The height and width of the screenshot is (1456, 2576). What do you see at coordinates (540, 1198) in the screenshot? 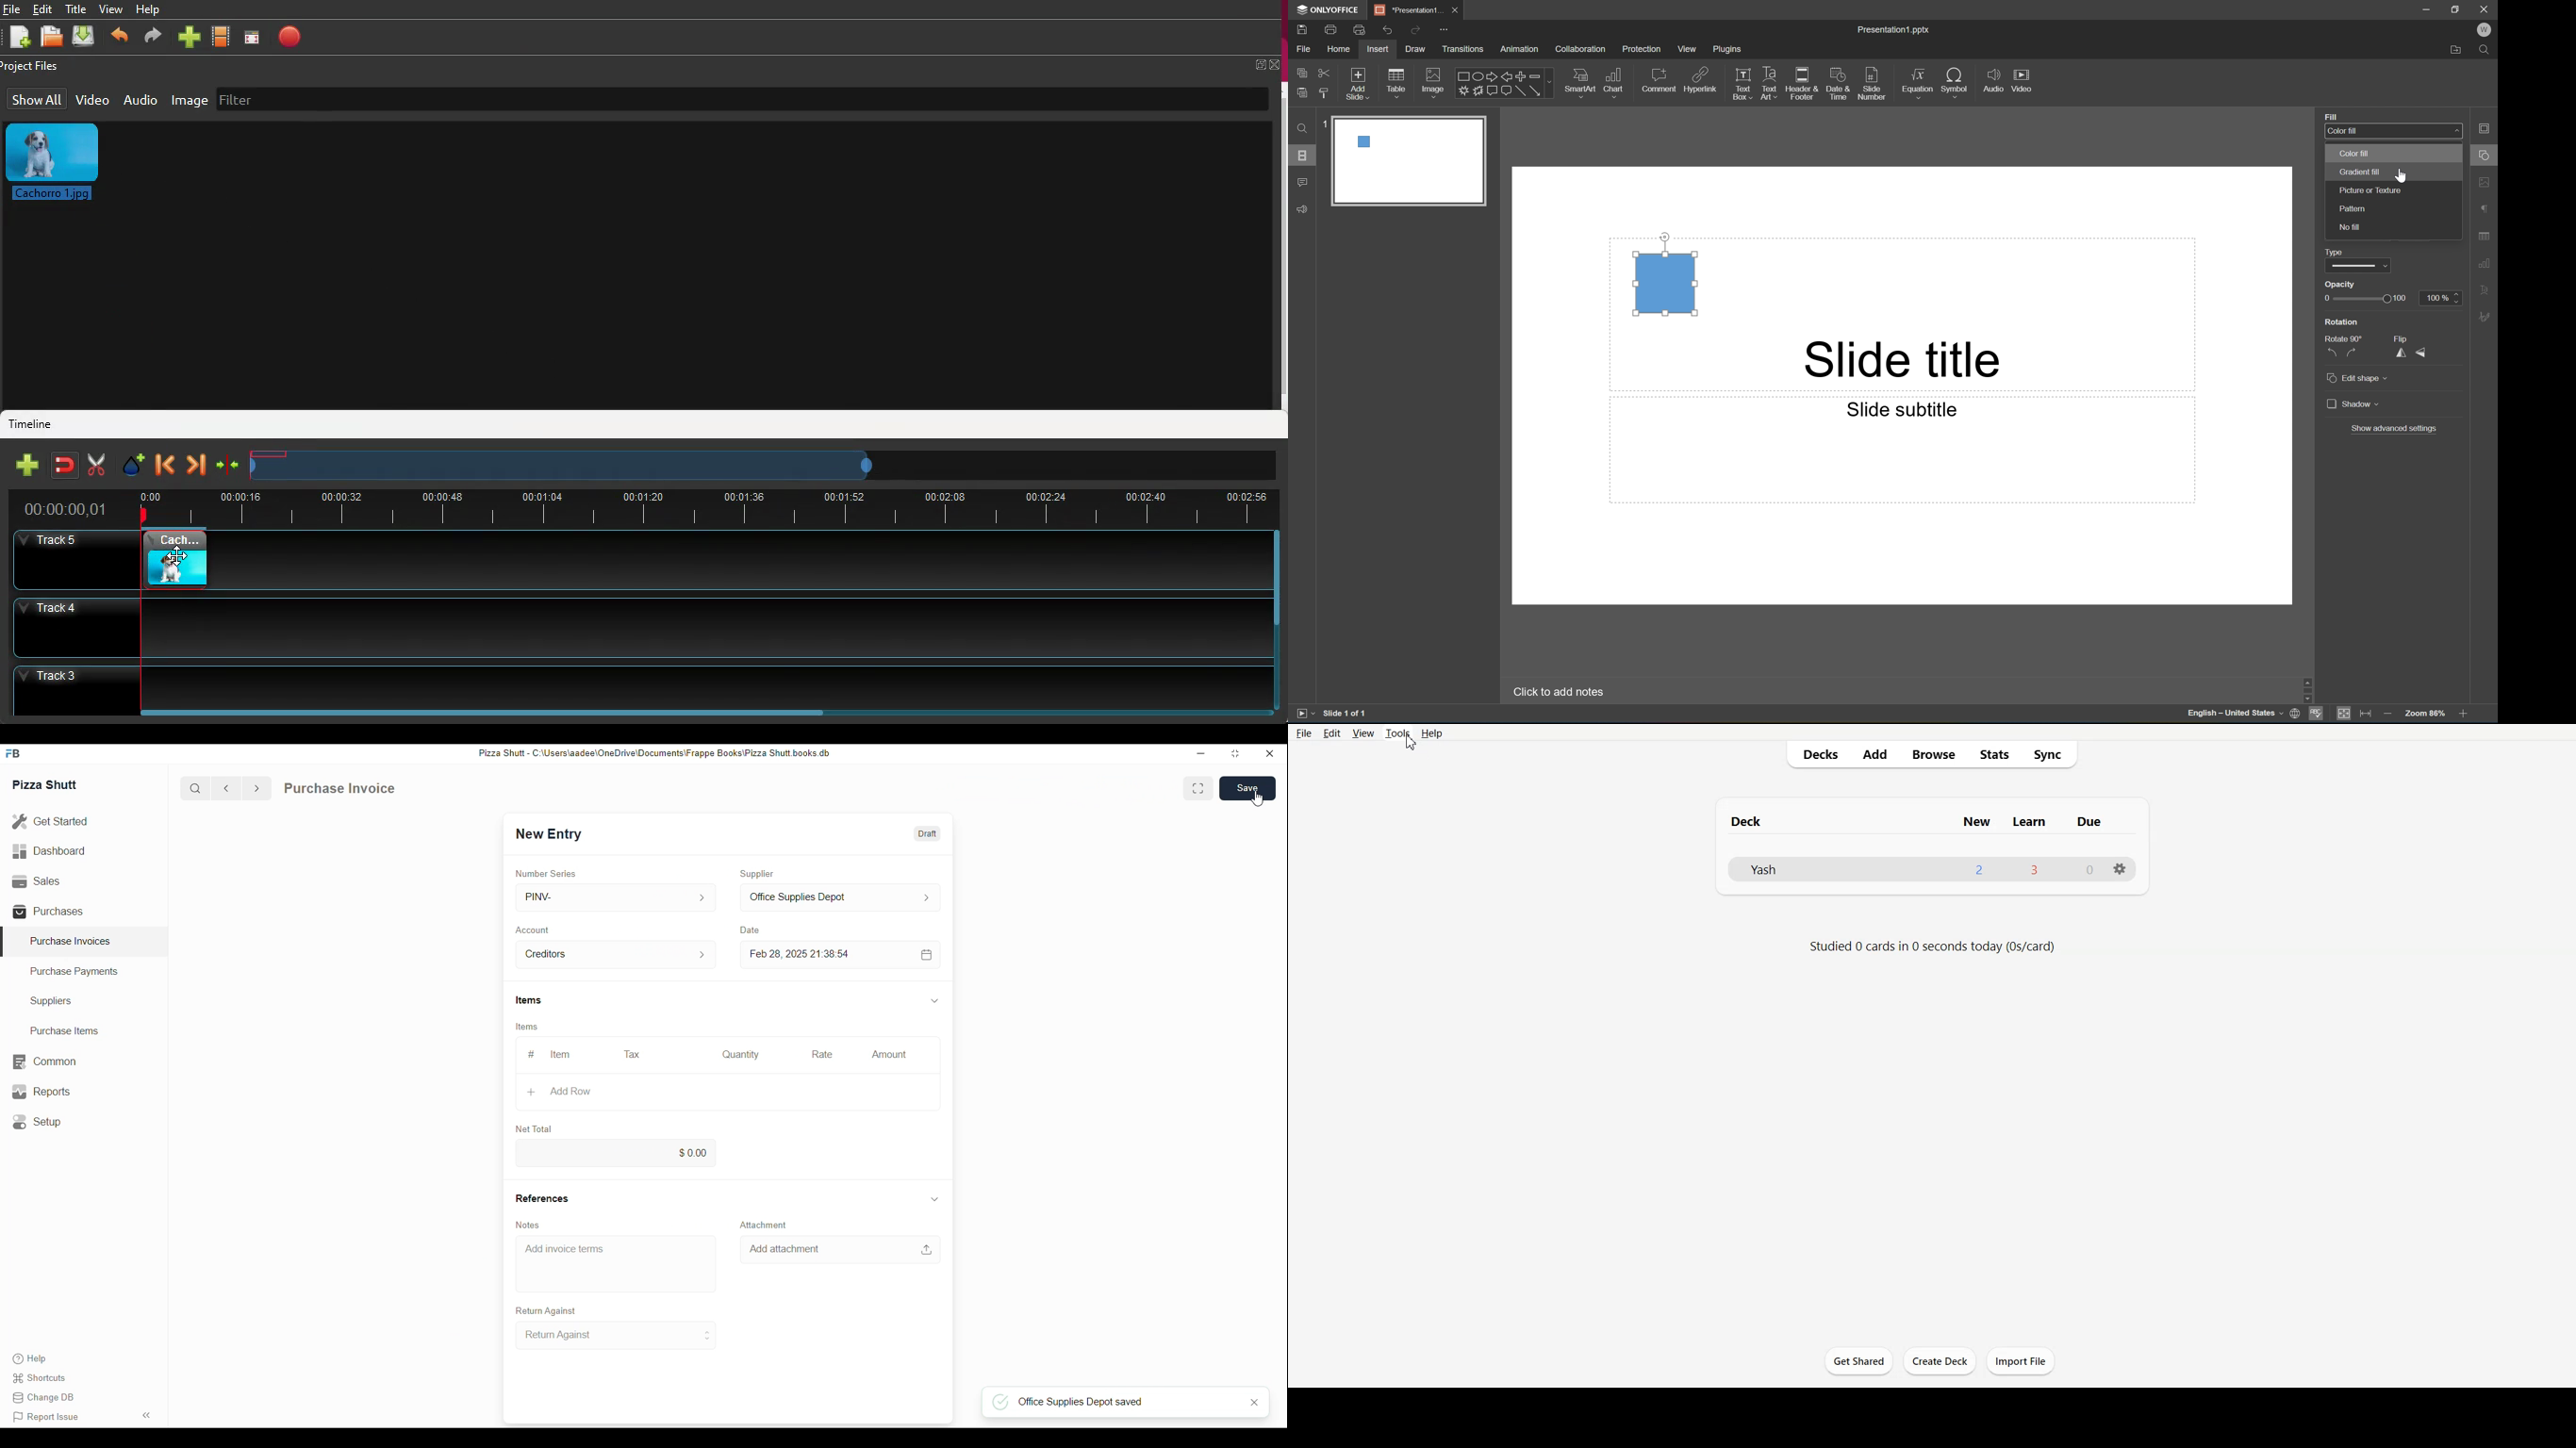
I see `References` at bounding box center [540, 1198].